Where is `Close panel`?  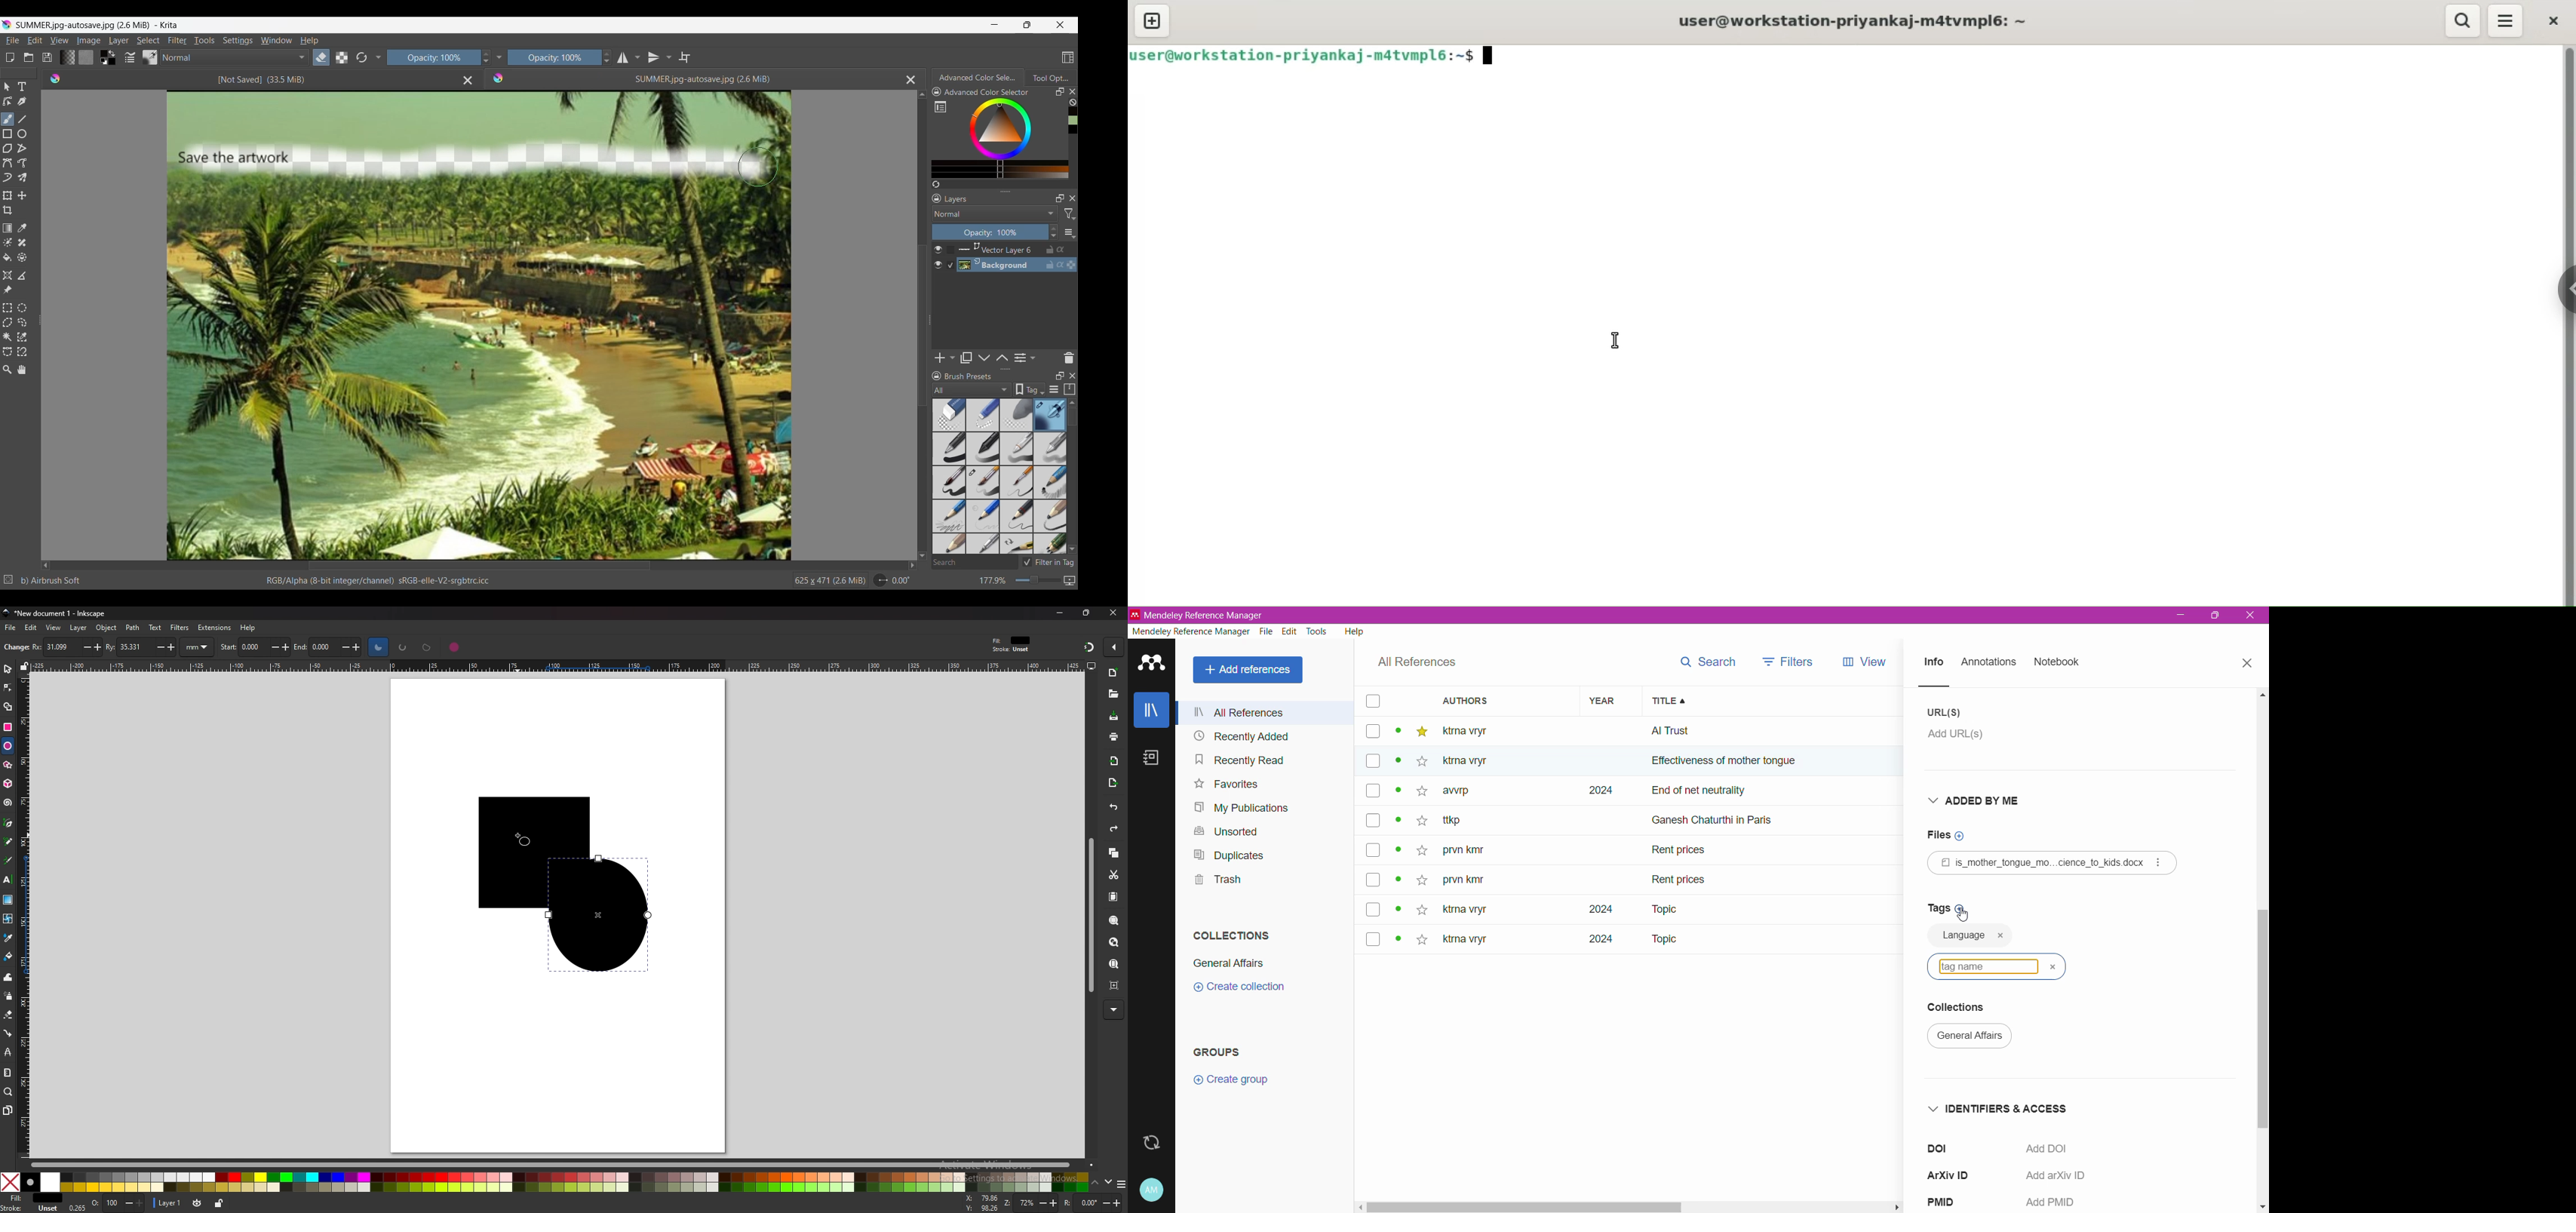
Close panel is located at coordinates (1072, 376).